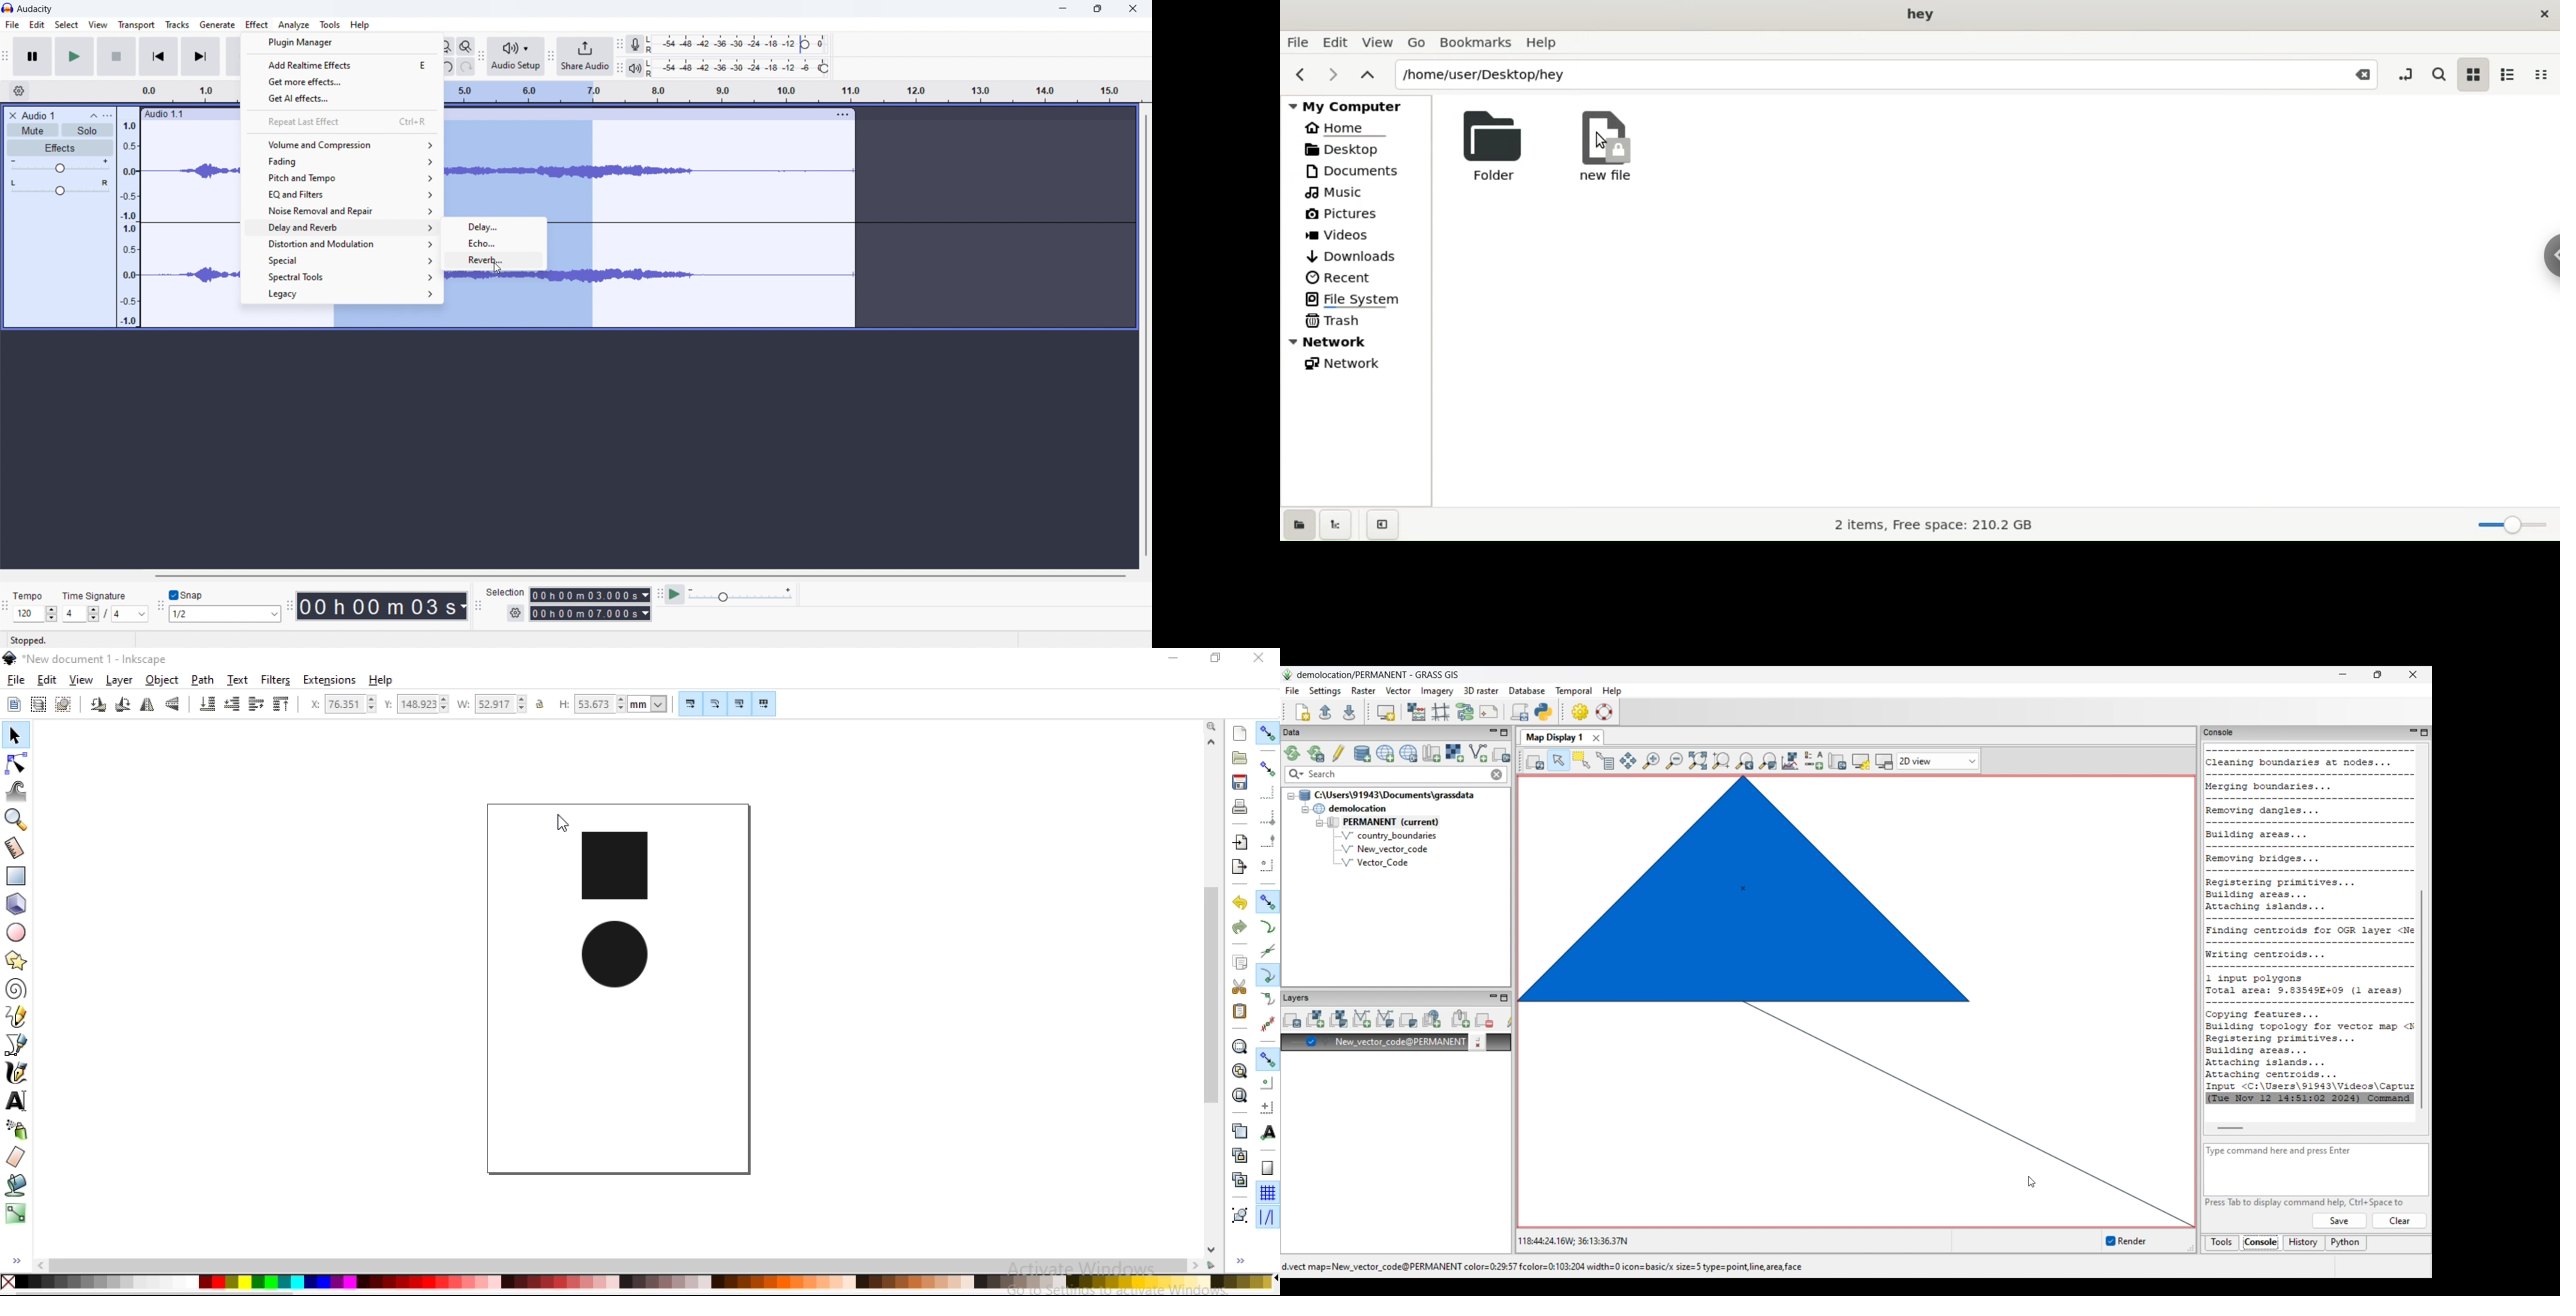 The width and height of the screenshot is (2576, 1316). What do you see at coordinates (93, 115) in the screenshot?
I see `collapse` at bounding box center [93, 115].